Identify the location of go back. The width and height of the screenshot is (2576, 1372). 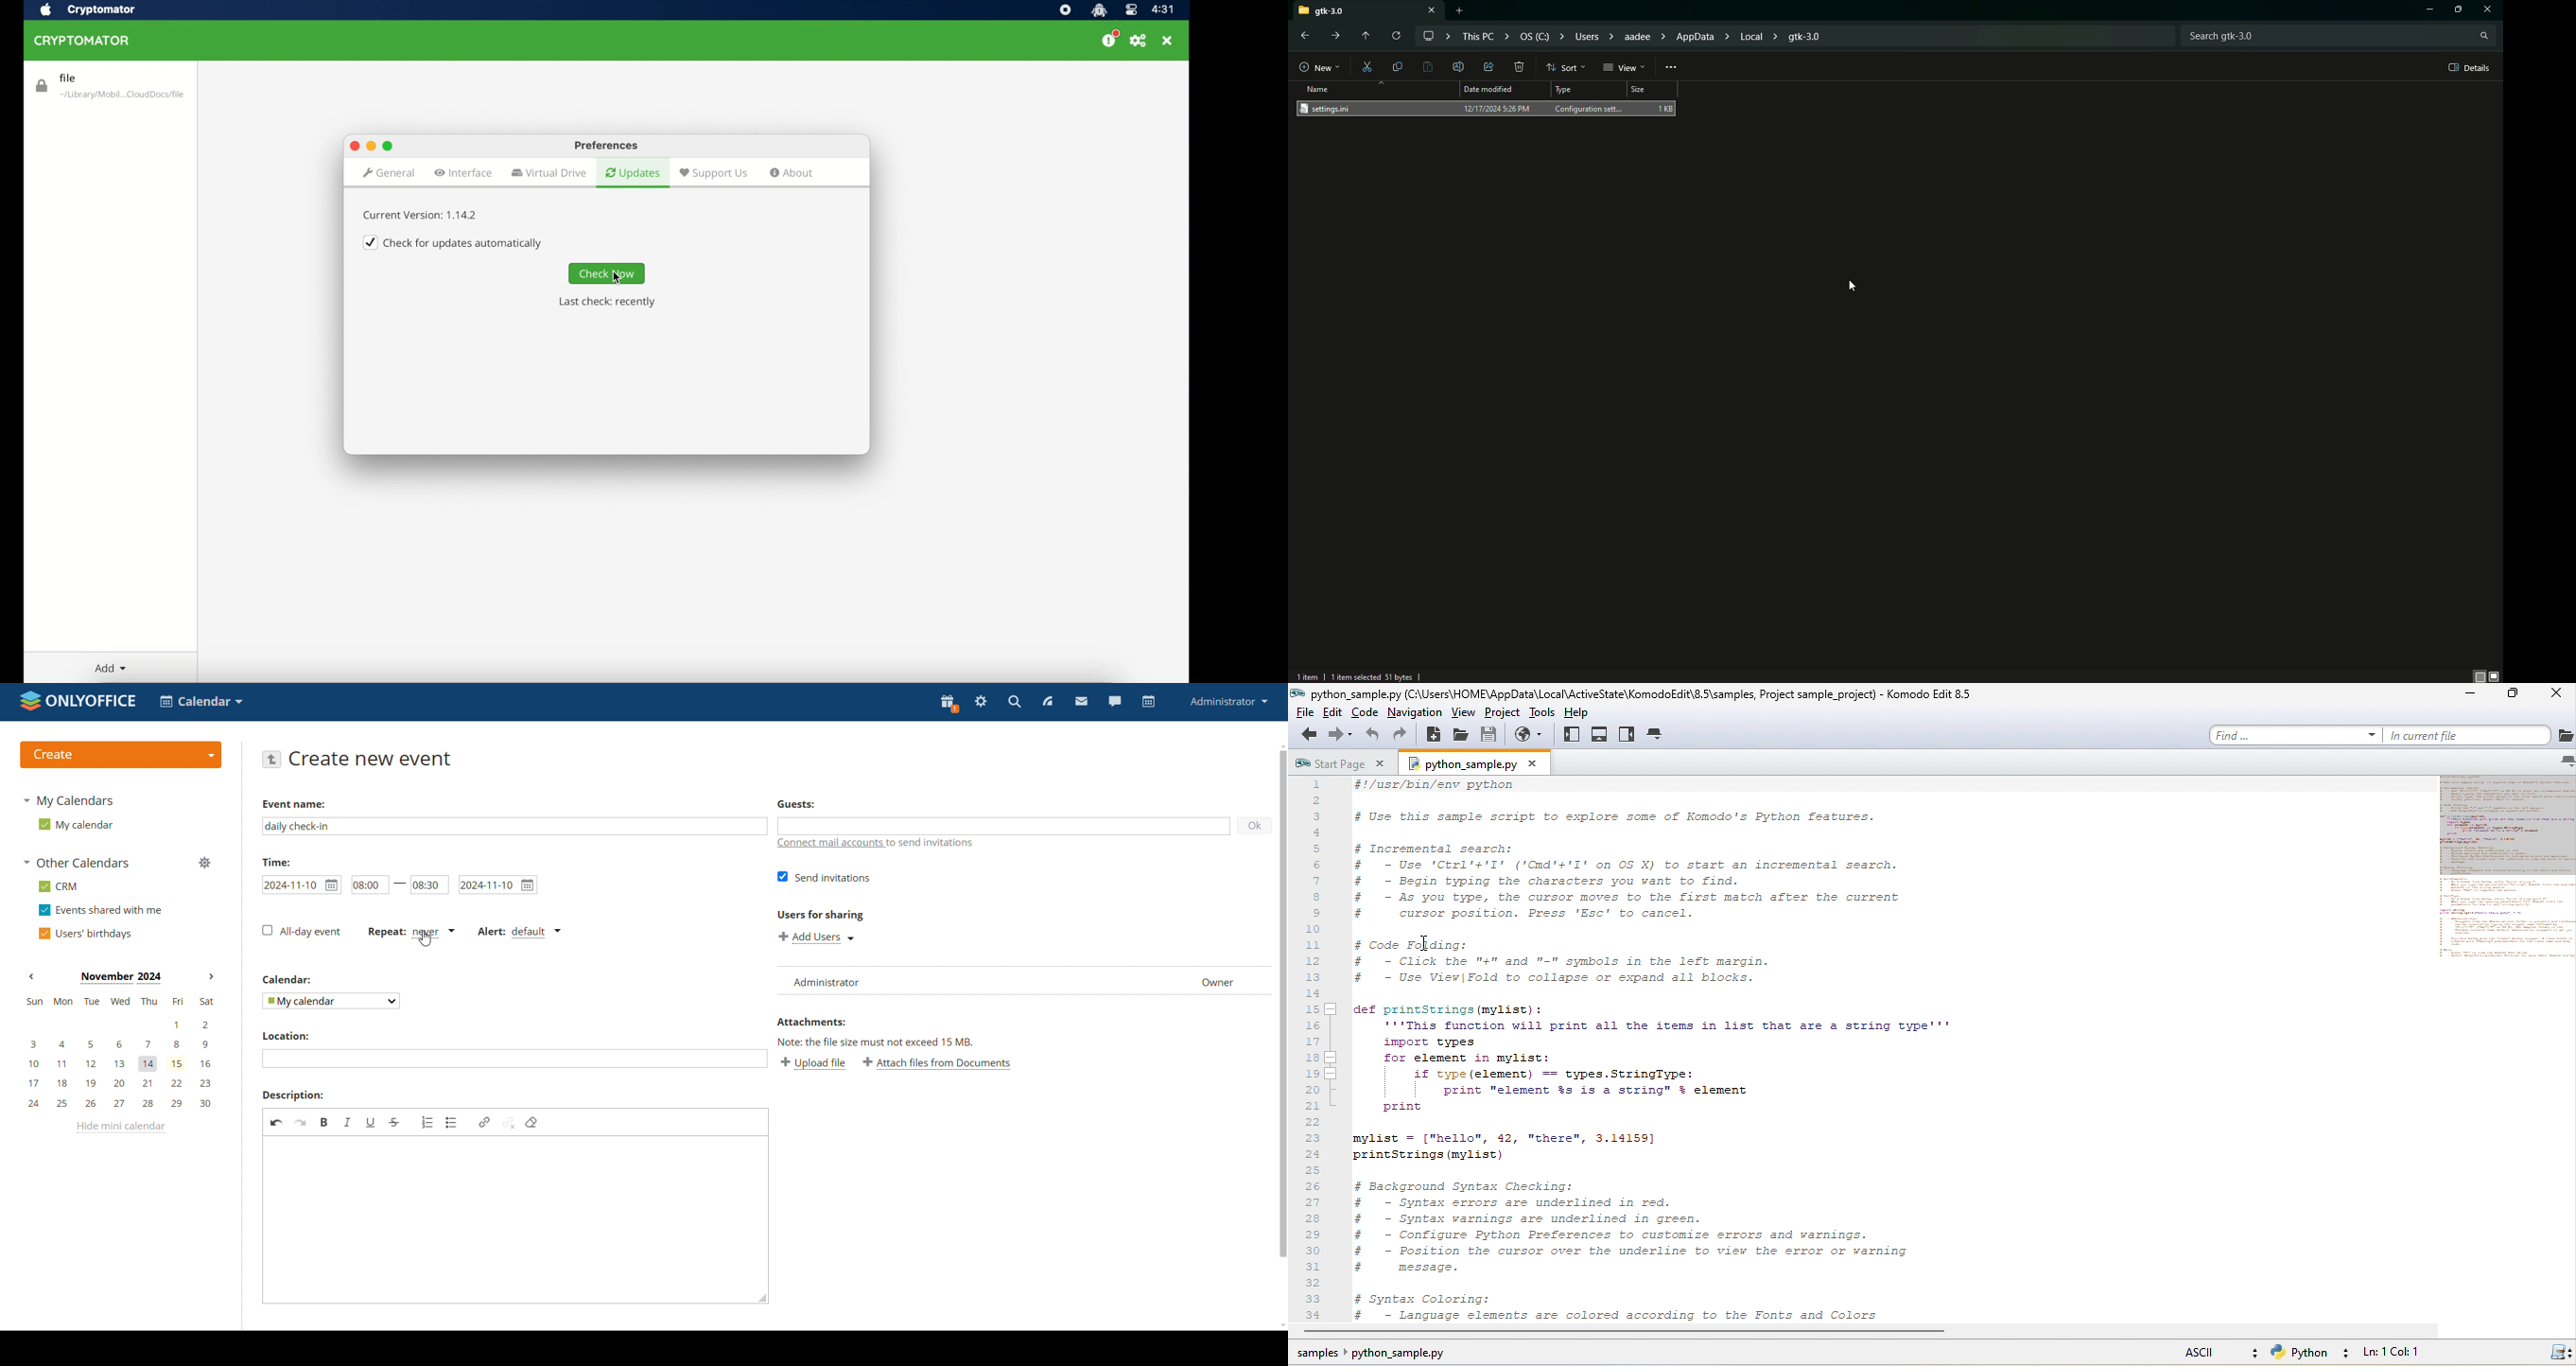
(272, 759).